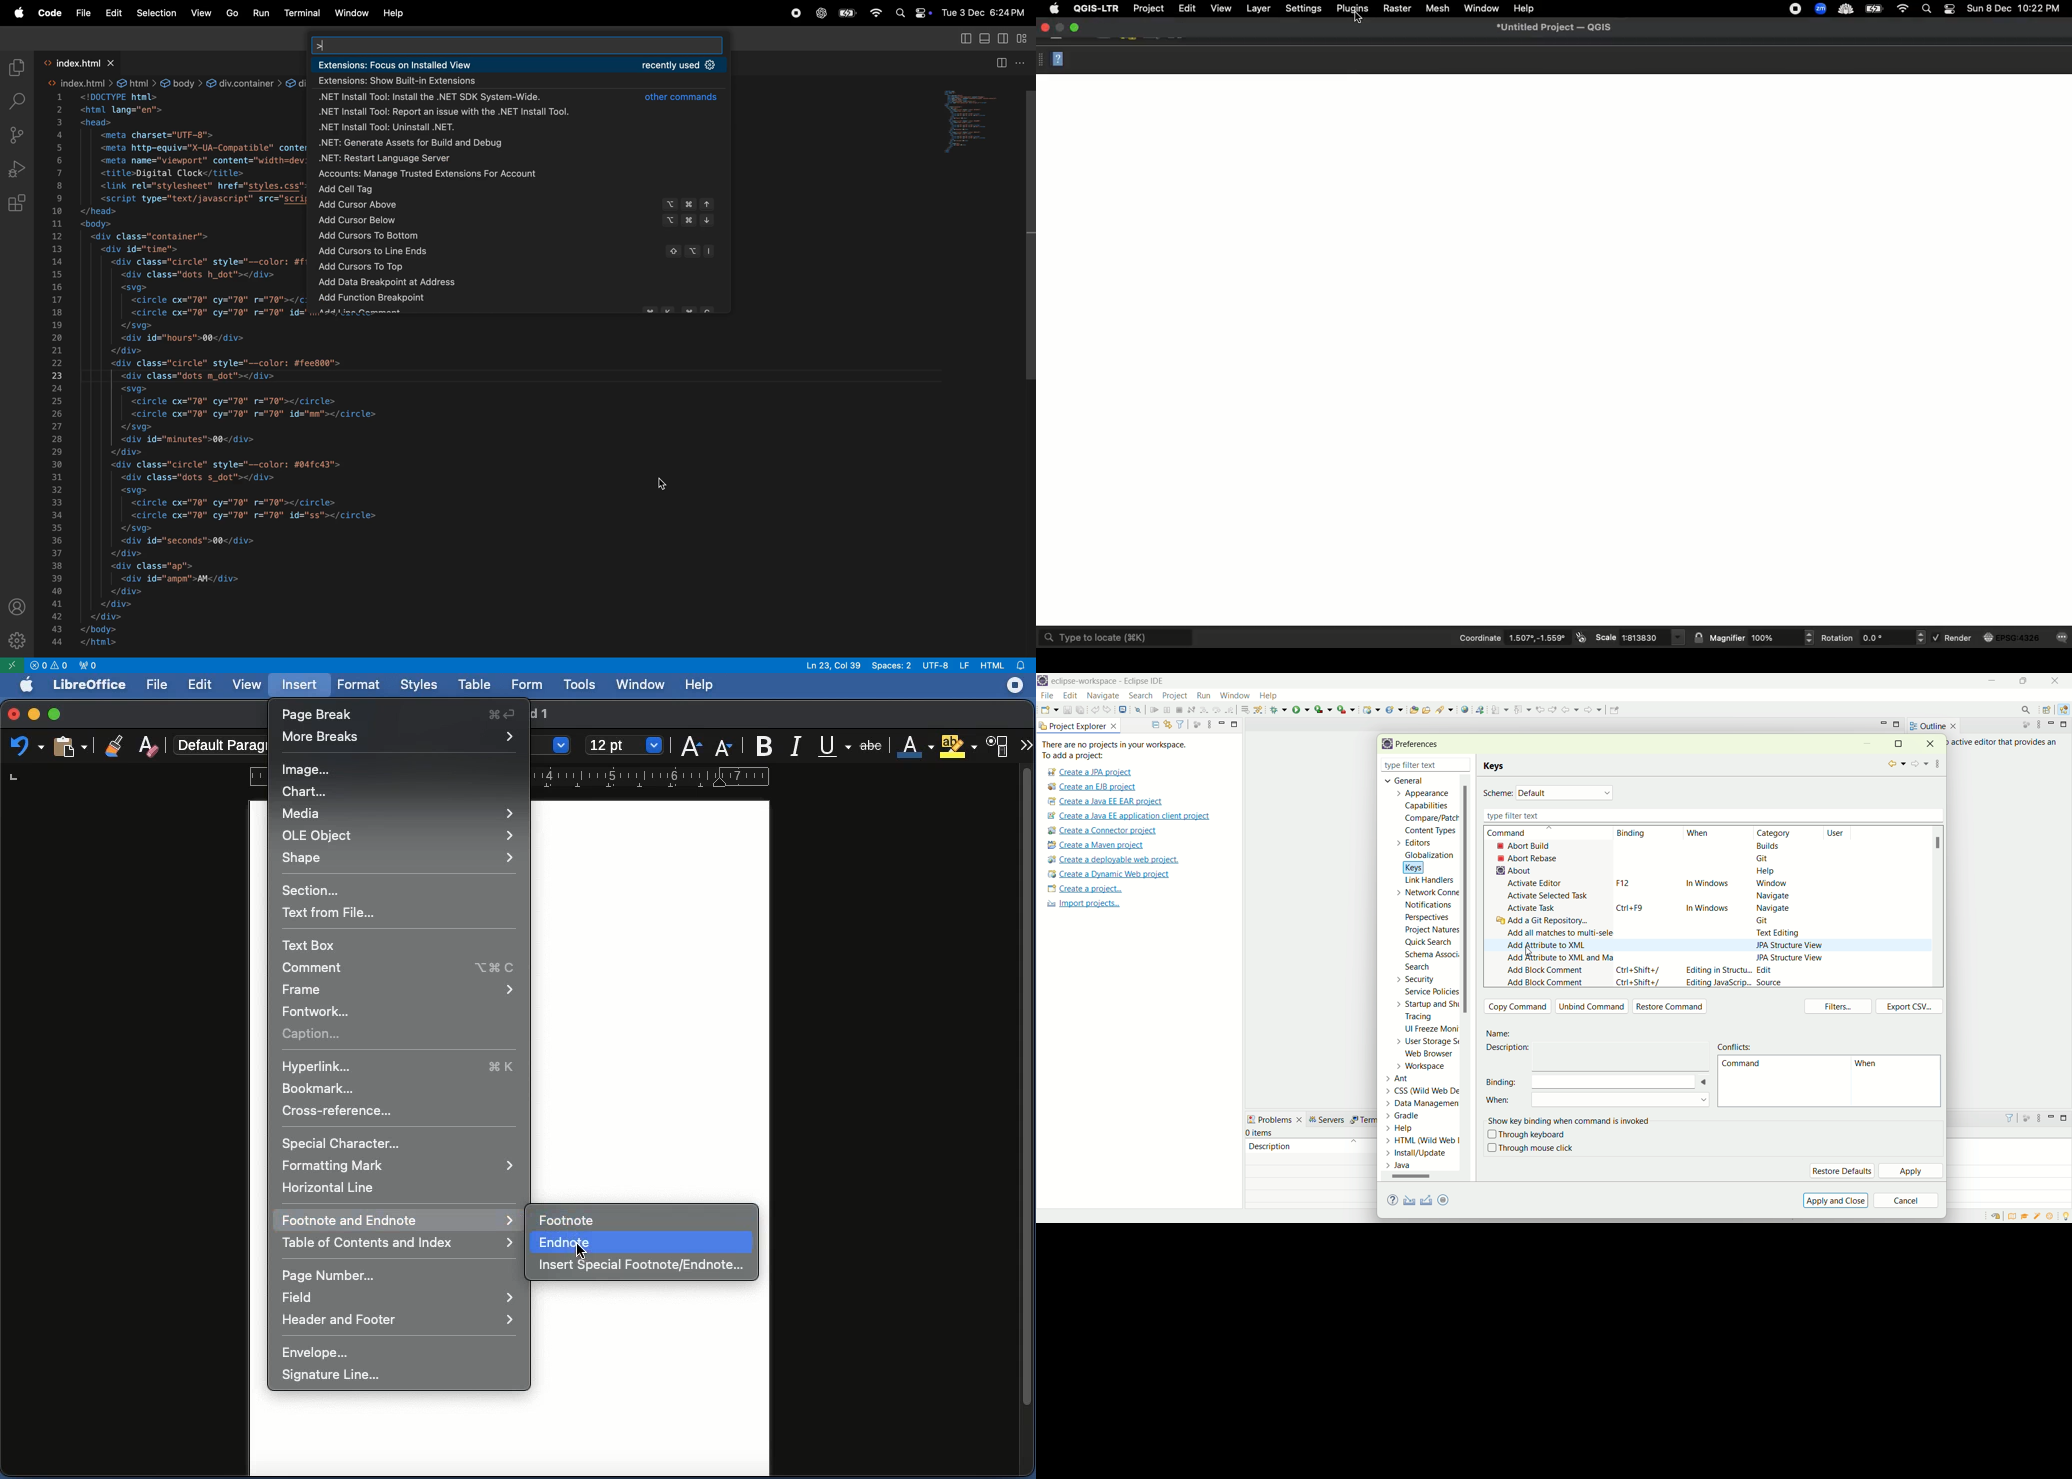  What do you see at coordinates (1912, 1172) in the screenshot?
I see `apply` at bounding box center [1912, 1172].